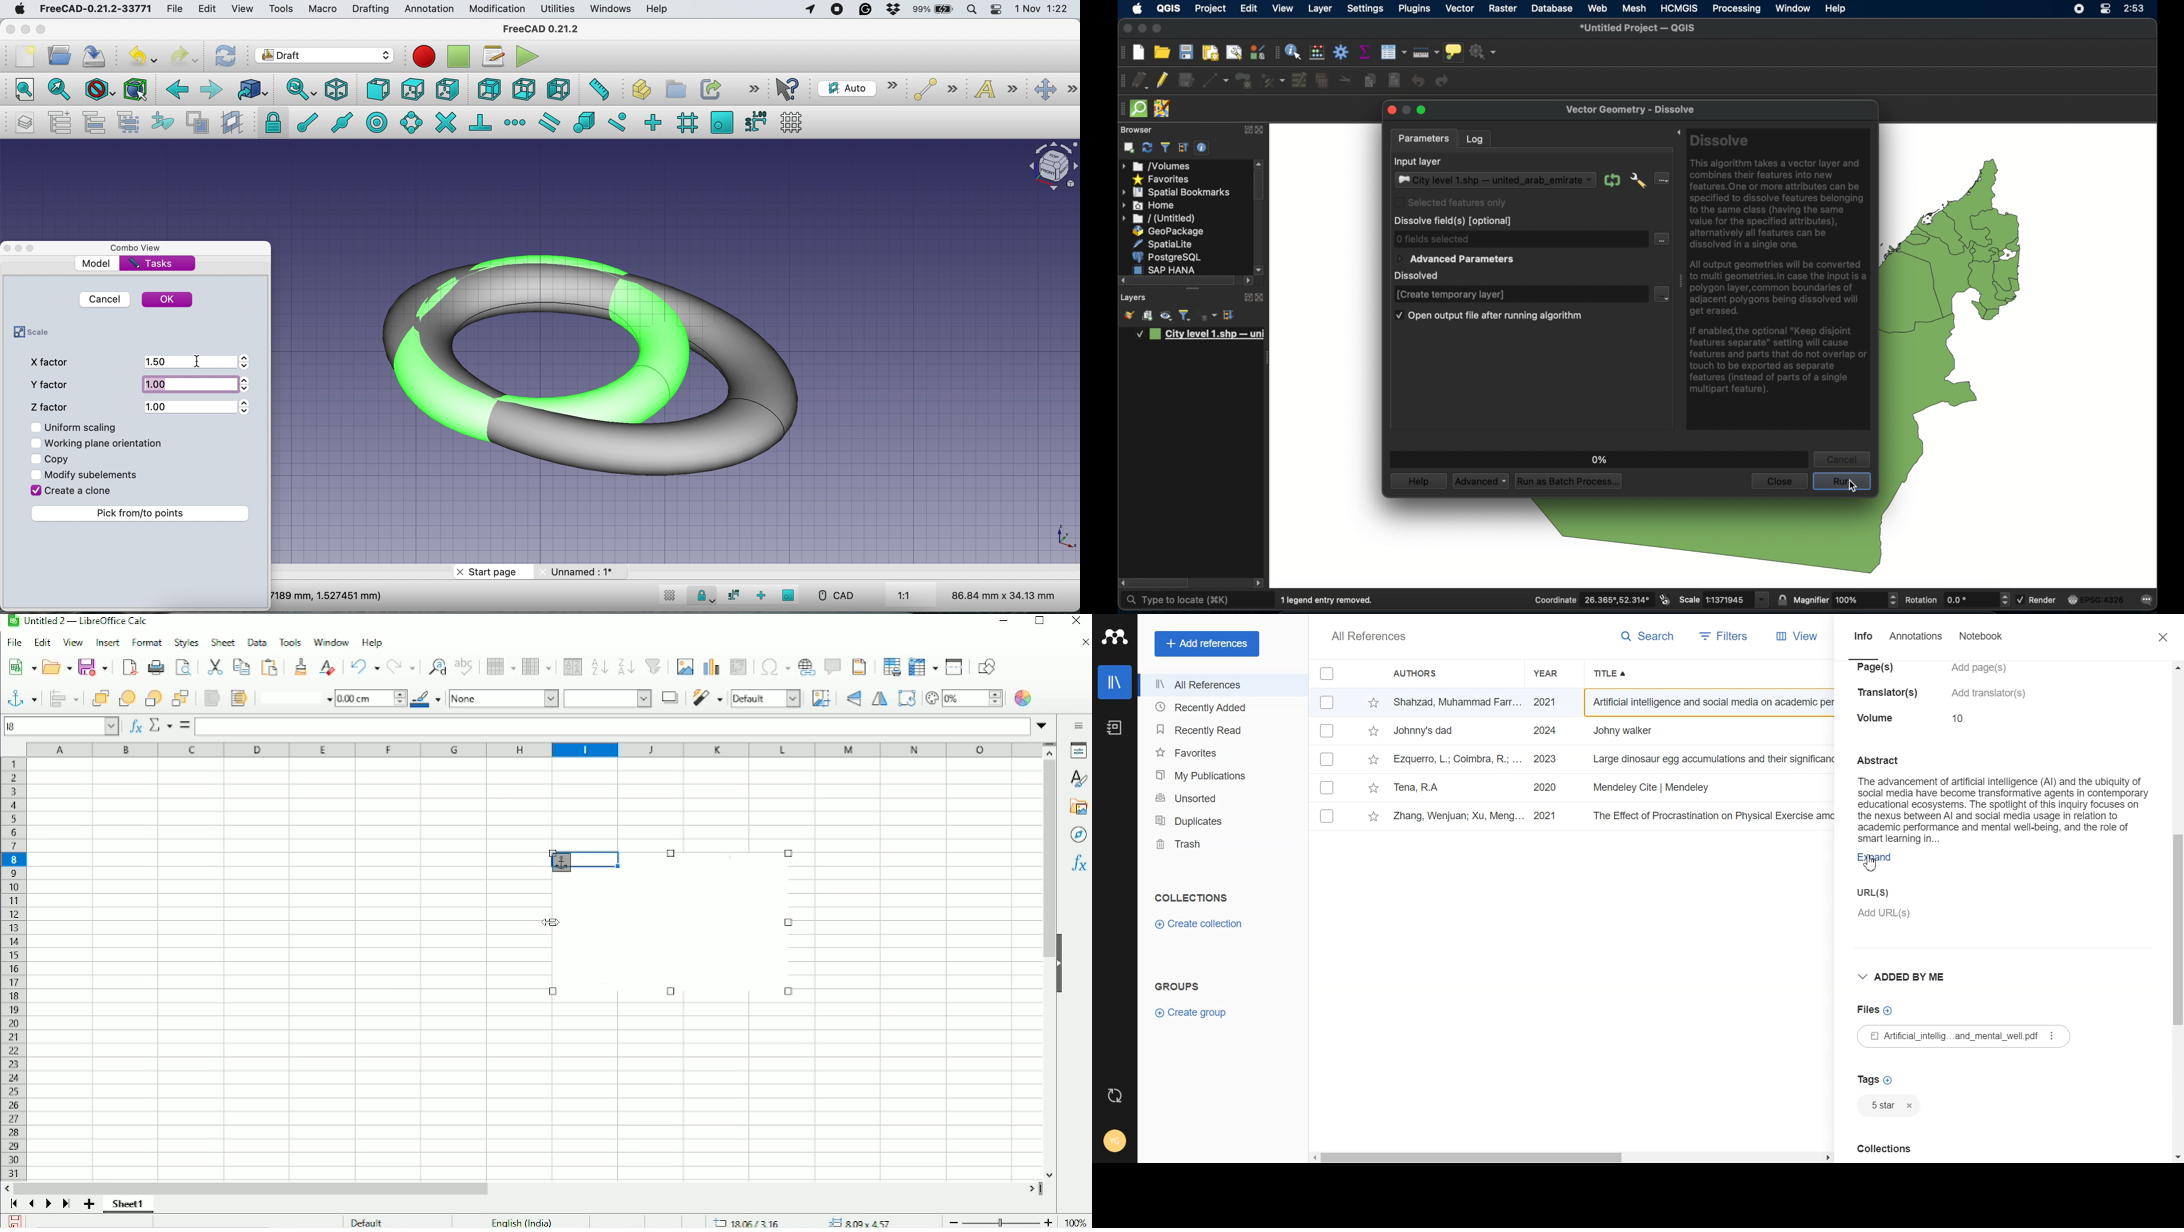 This screenshot has width=2184, height=1232. Describe the element at coordinates (209, 9) in the screenshot. I see `edit` at that location.